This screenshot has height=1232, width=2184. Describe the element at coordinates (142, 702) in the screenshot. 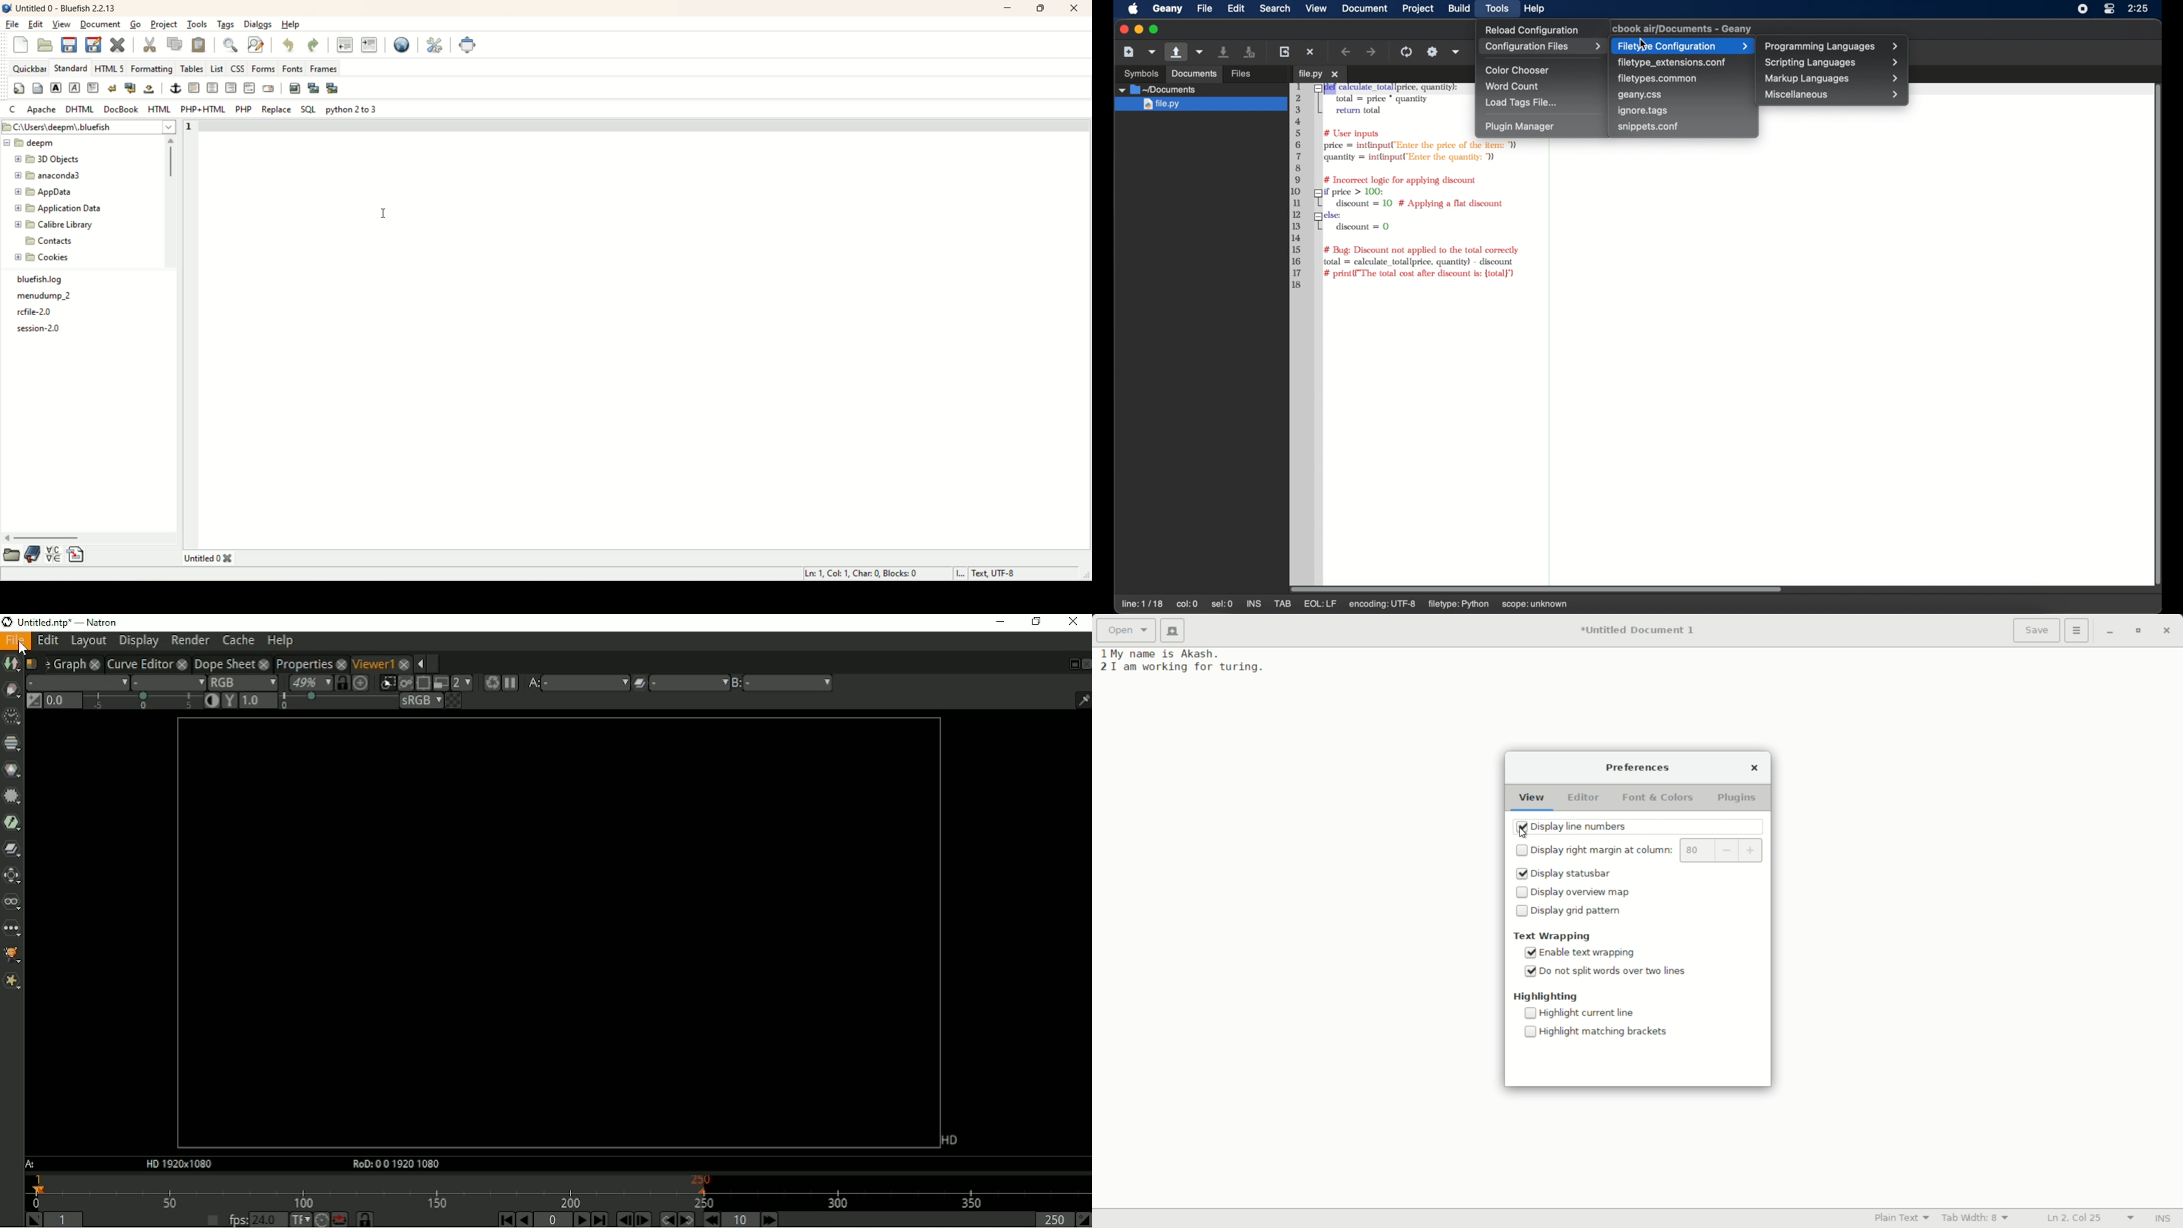

I see `selection bar` at that location.